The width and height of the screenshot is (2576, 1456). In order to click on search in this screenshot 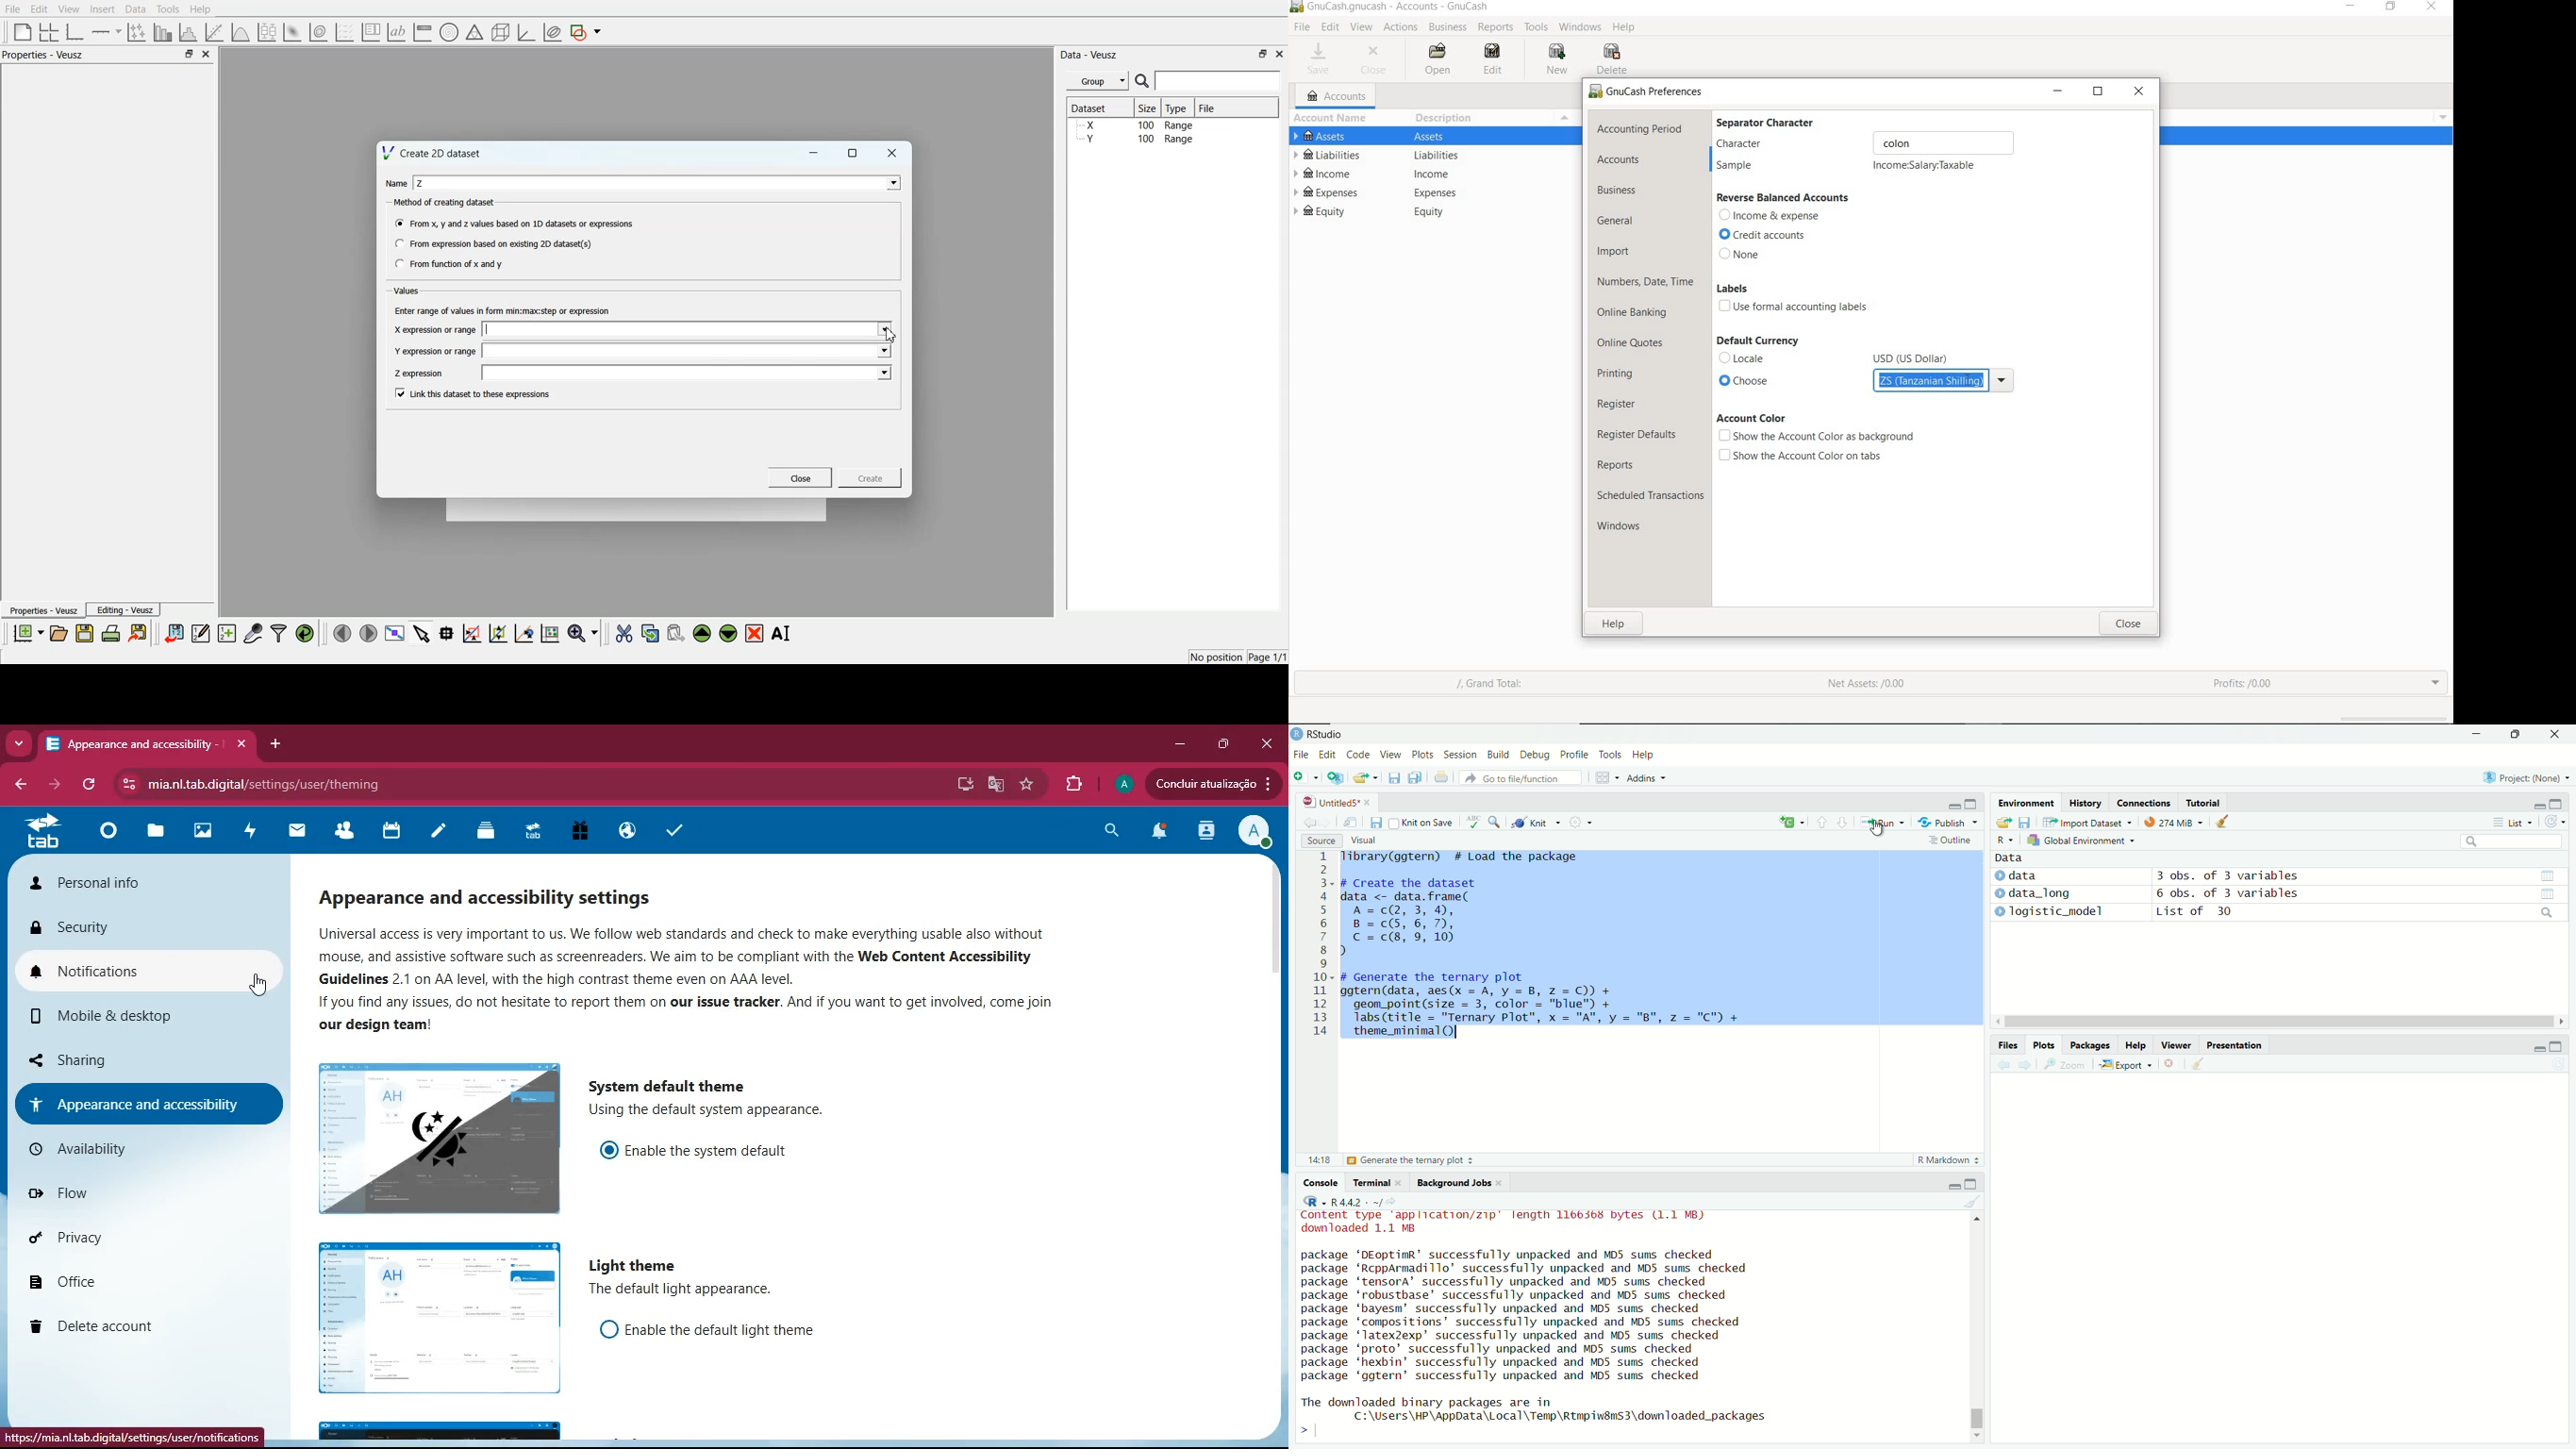, I will do `click(2545, 914)`.